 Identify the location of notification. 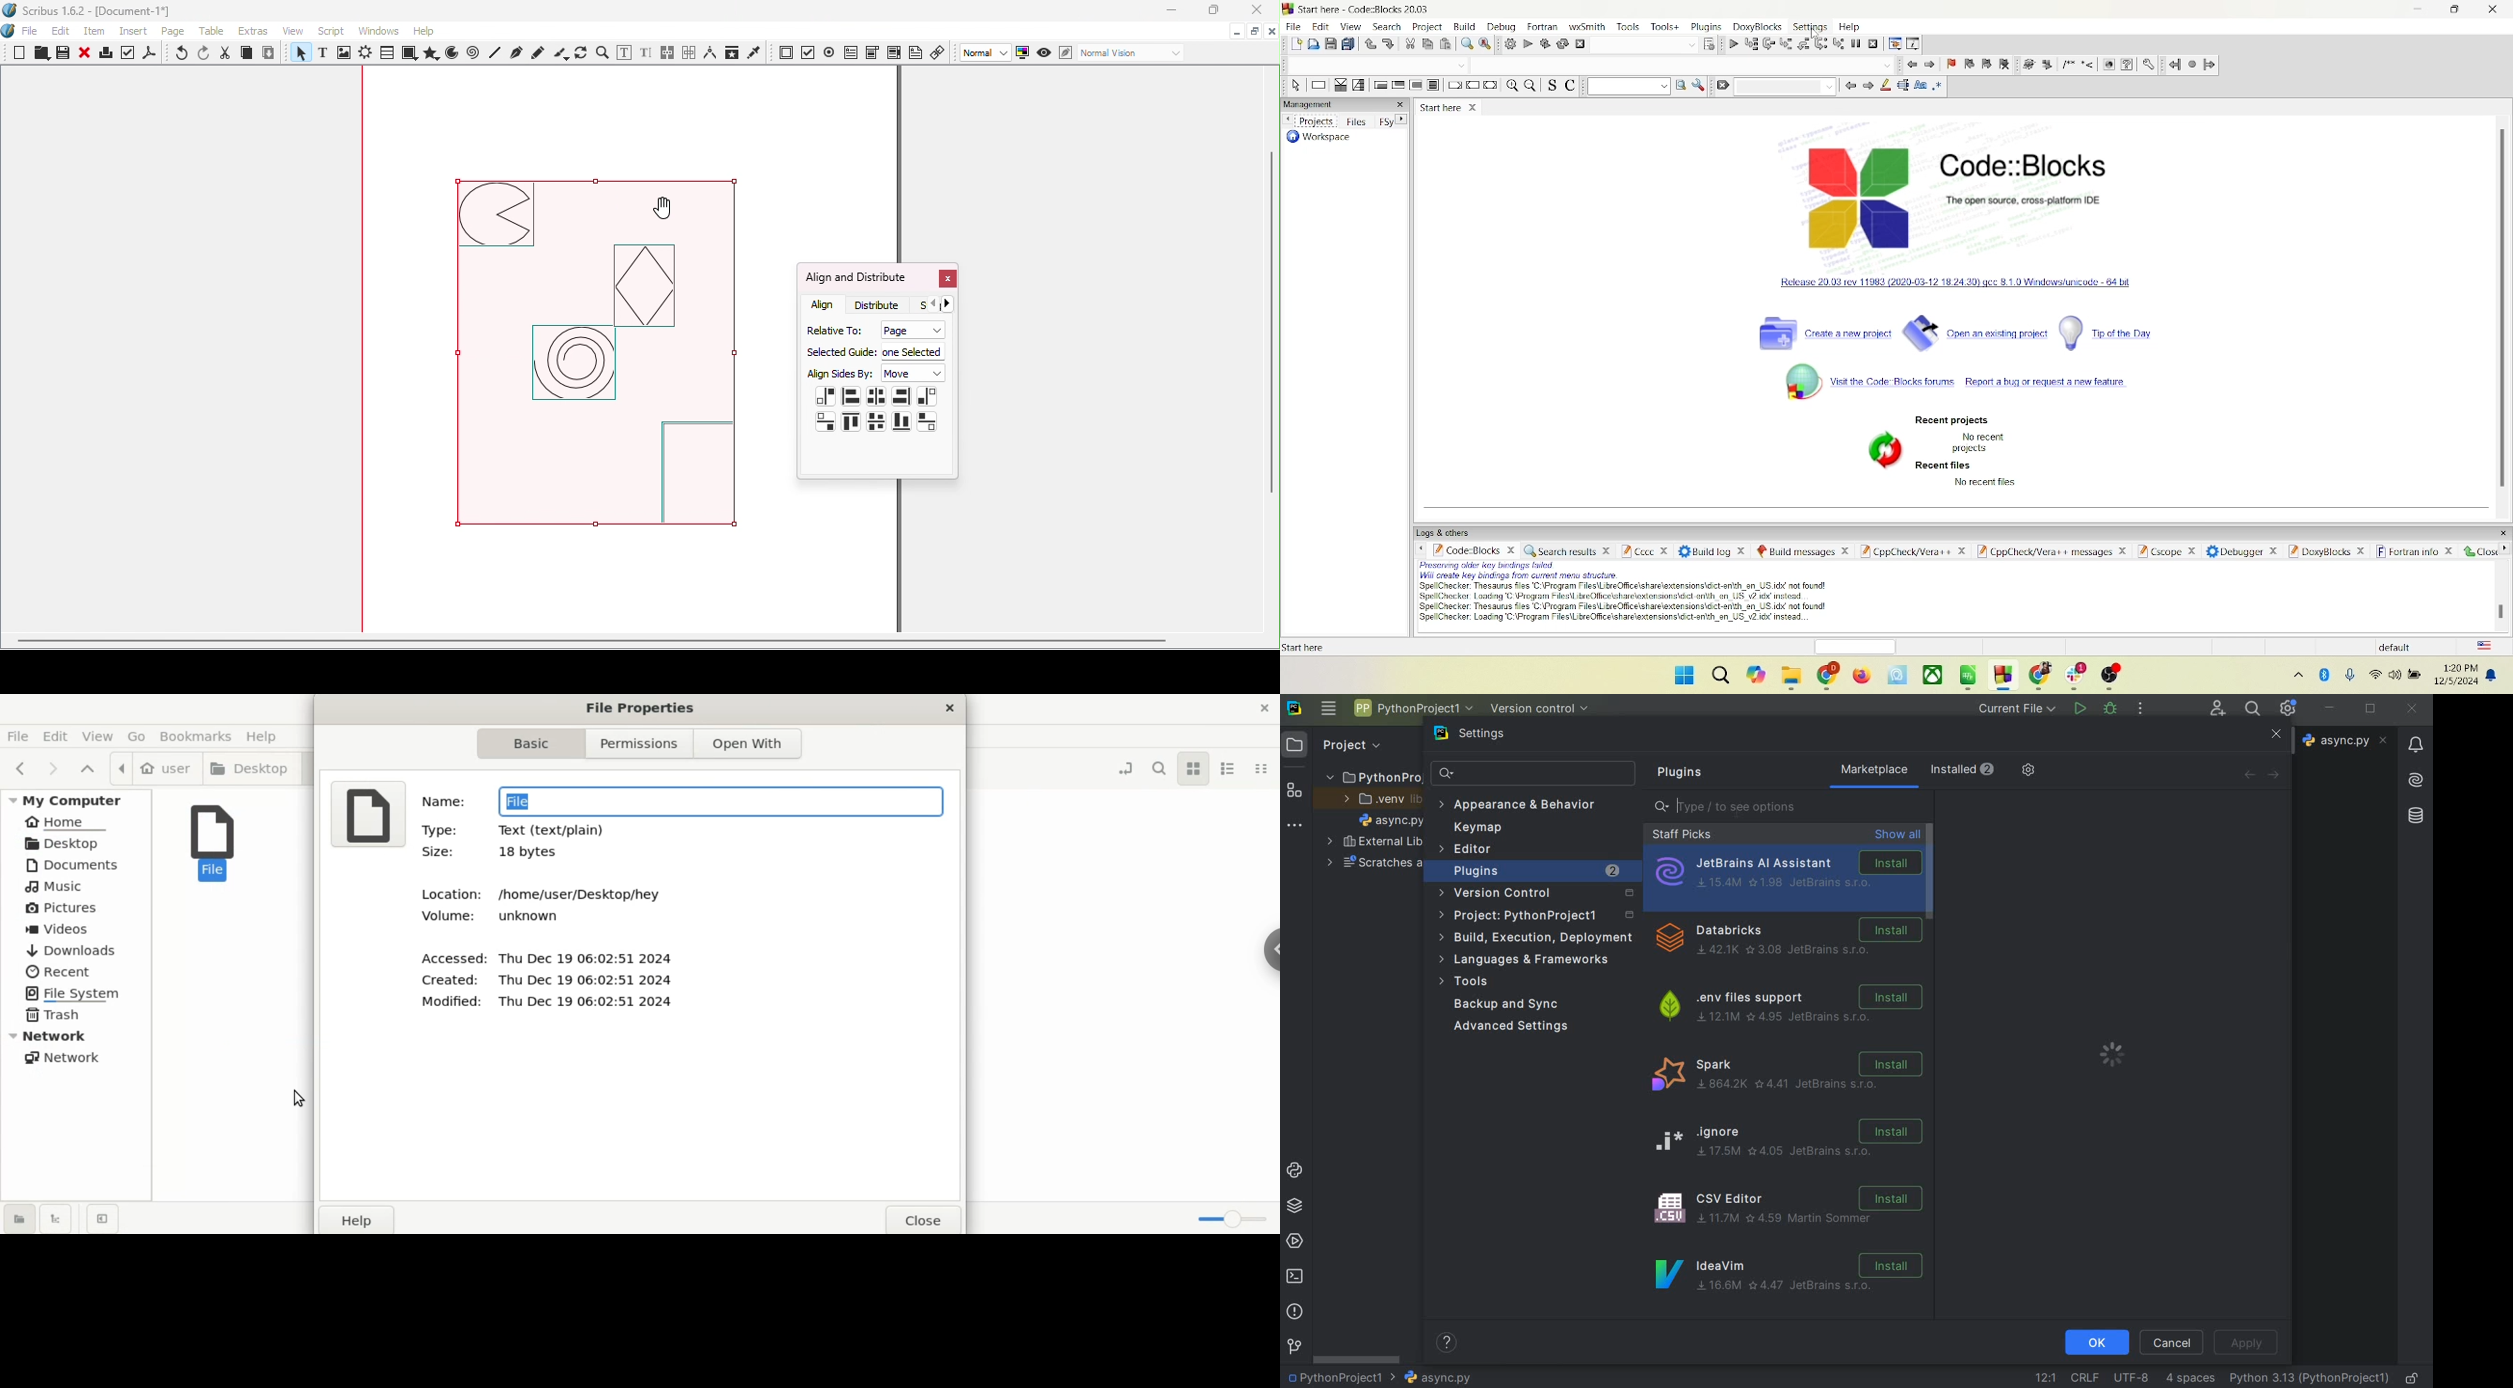
(2496, 674).